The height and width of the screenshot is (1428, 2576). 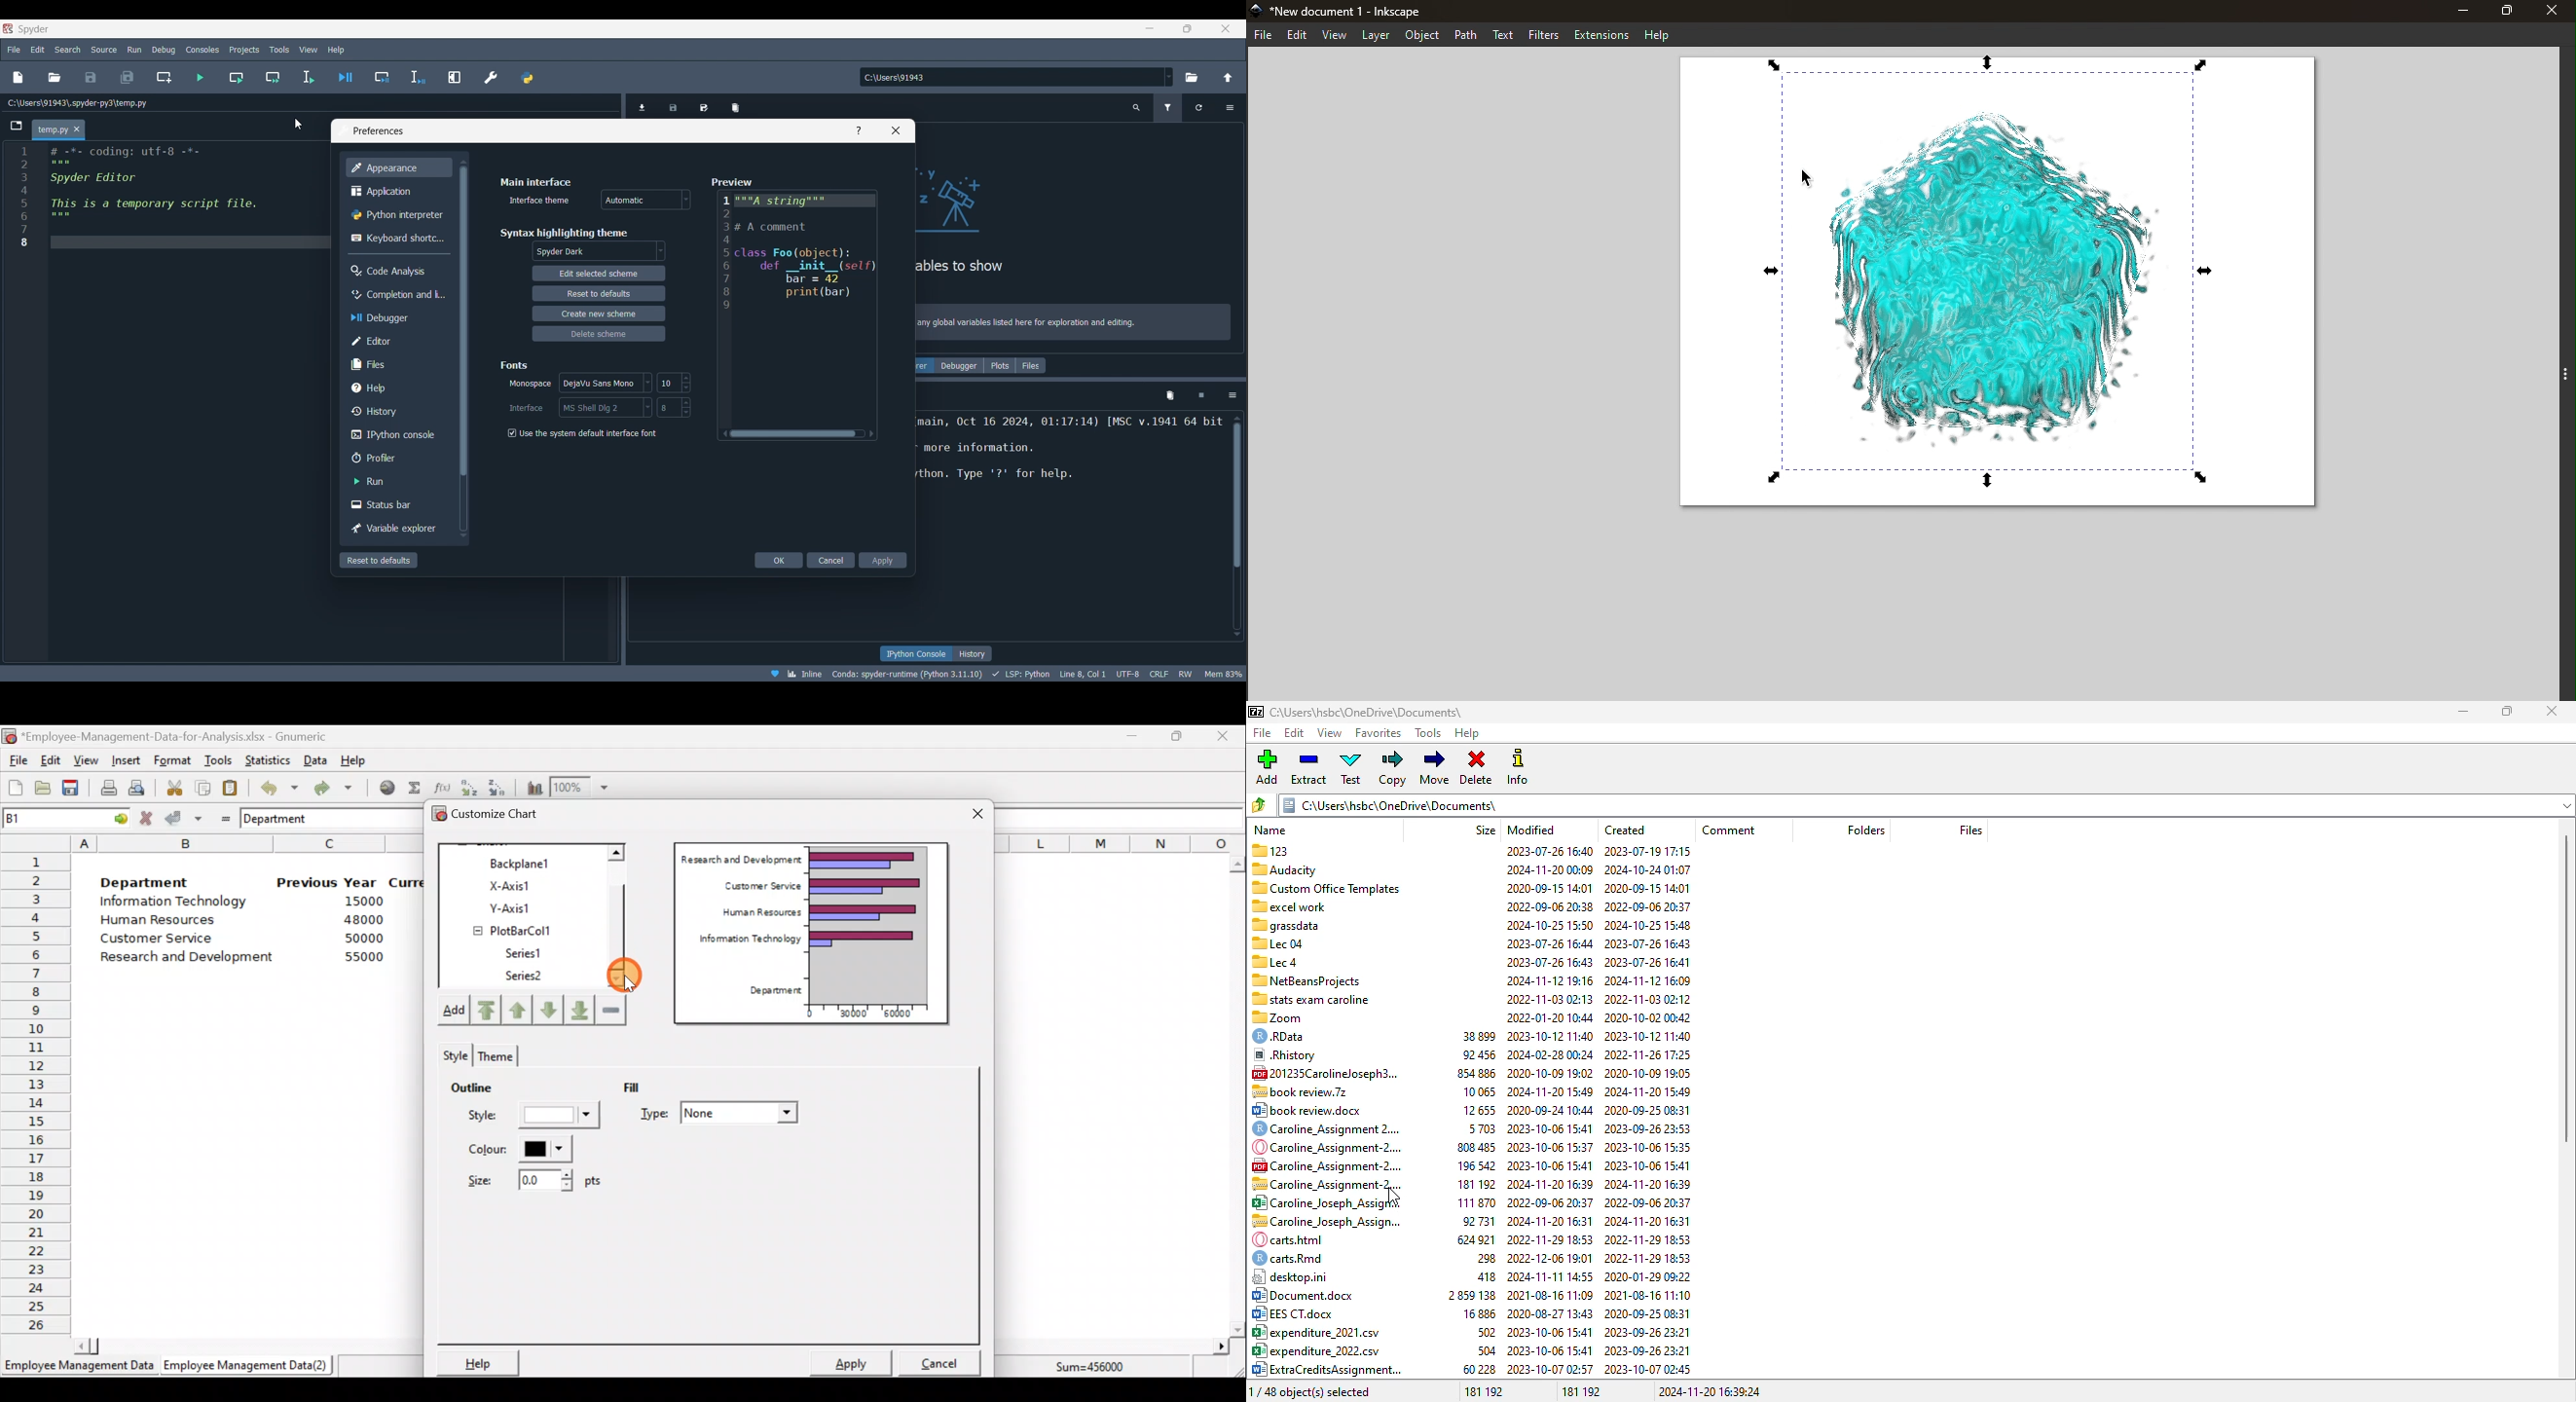 I want to click on interface, so click(x=524, y=407).